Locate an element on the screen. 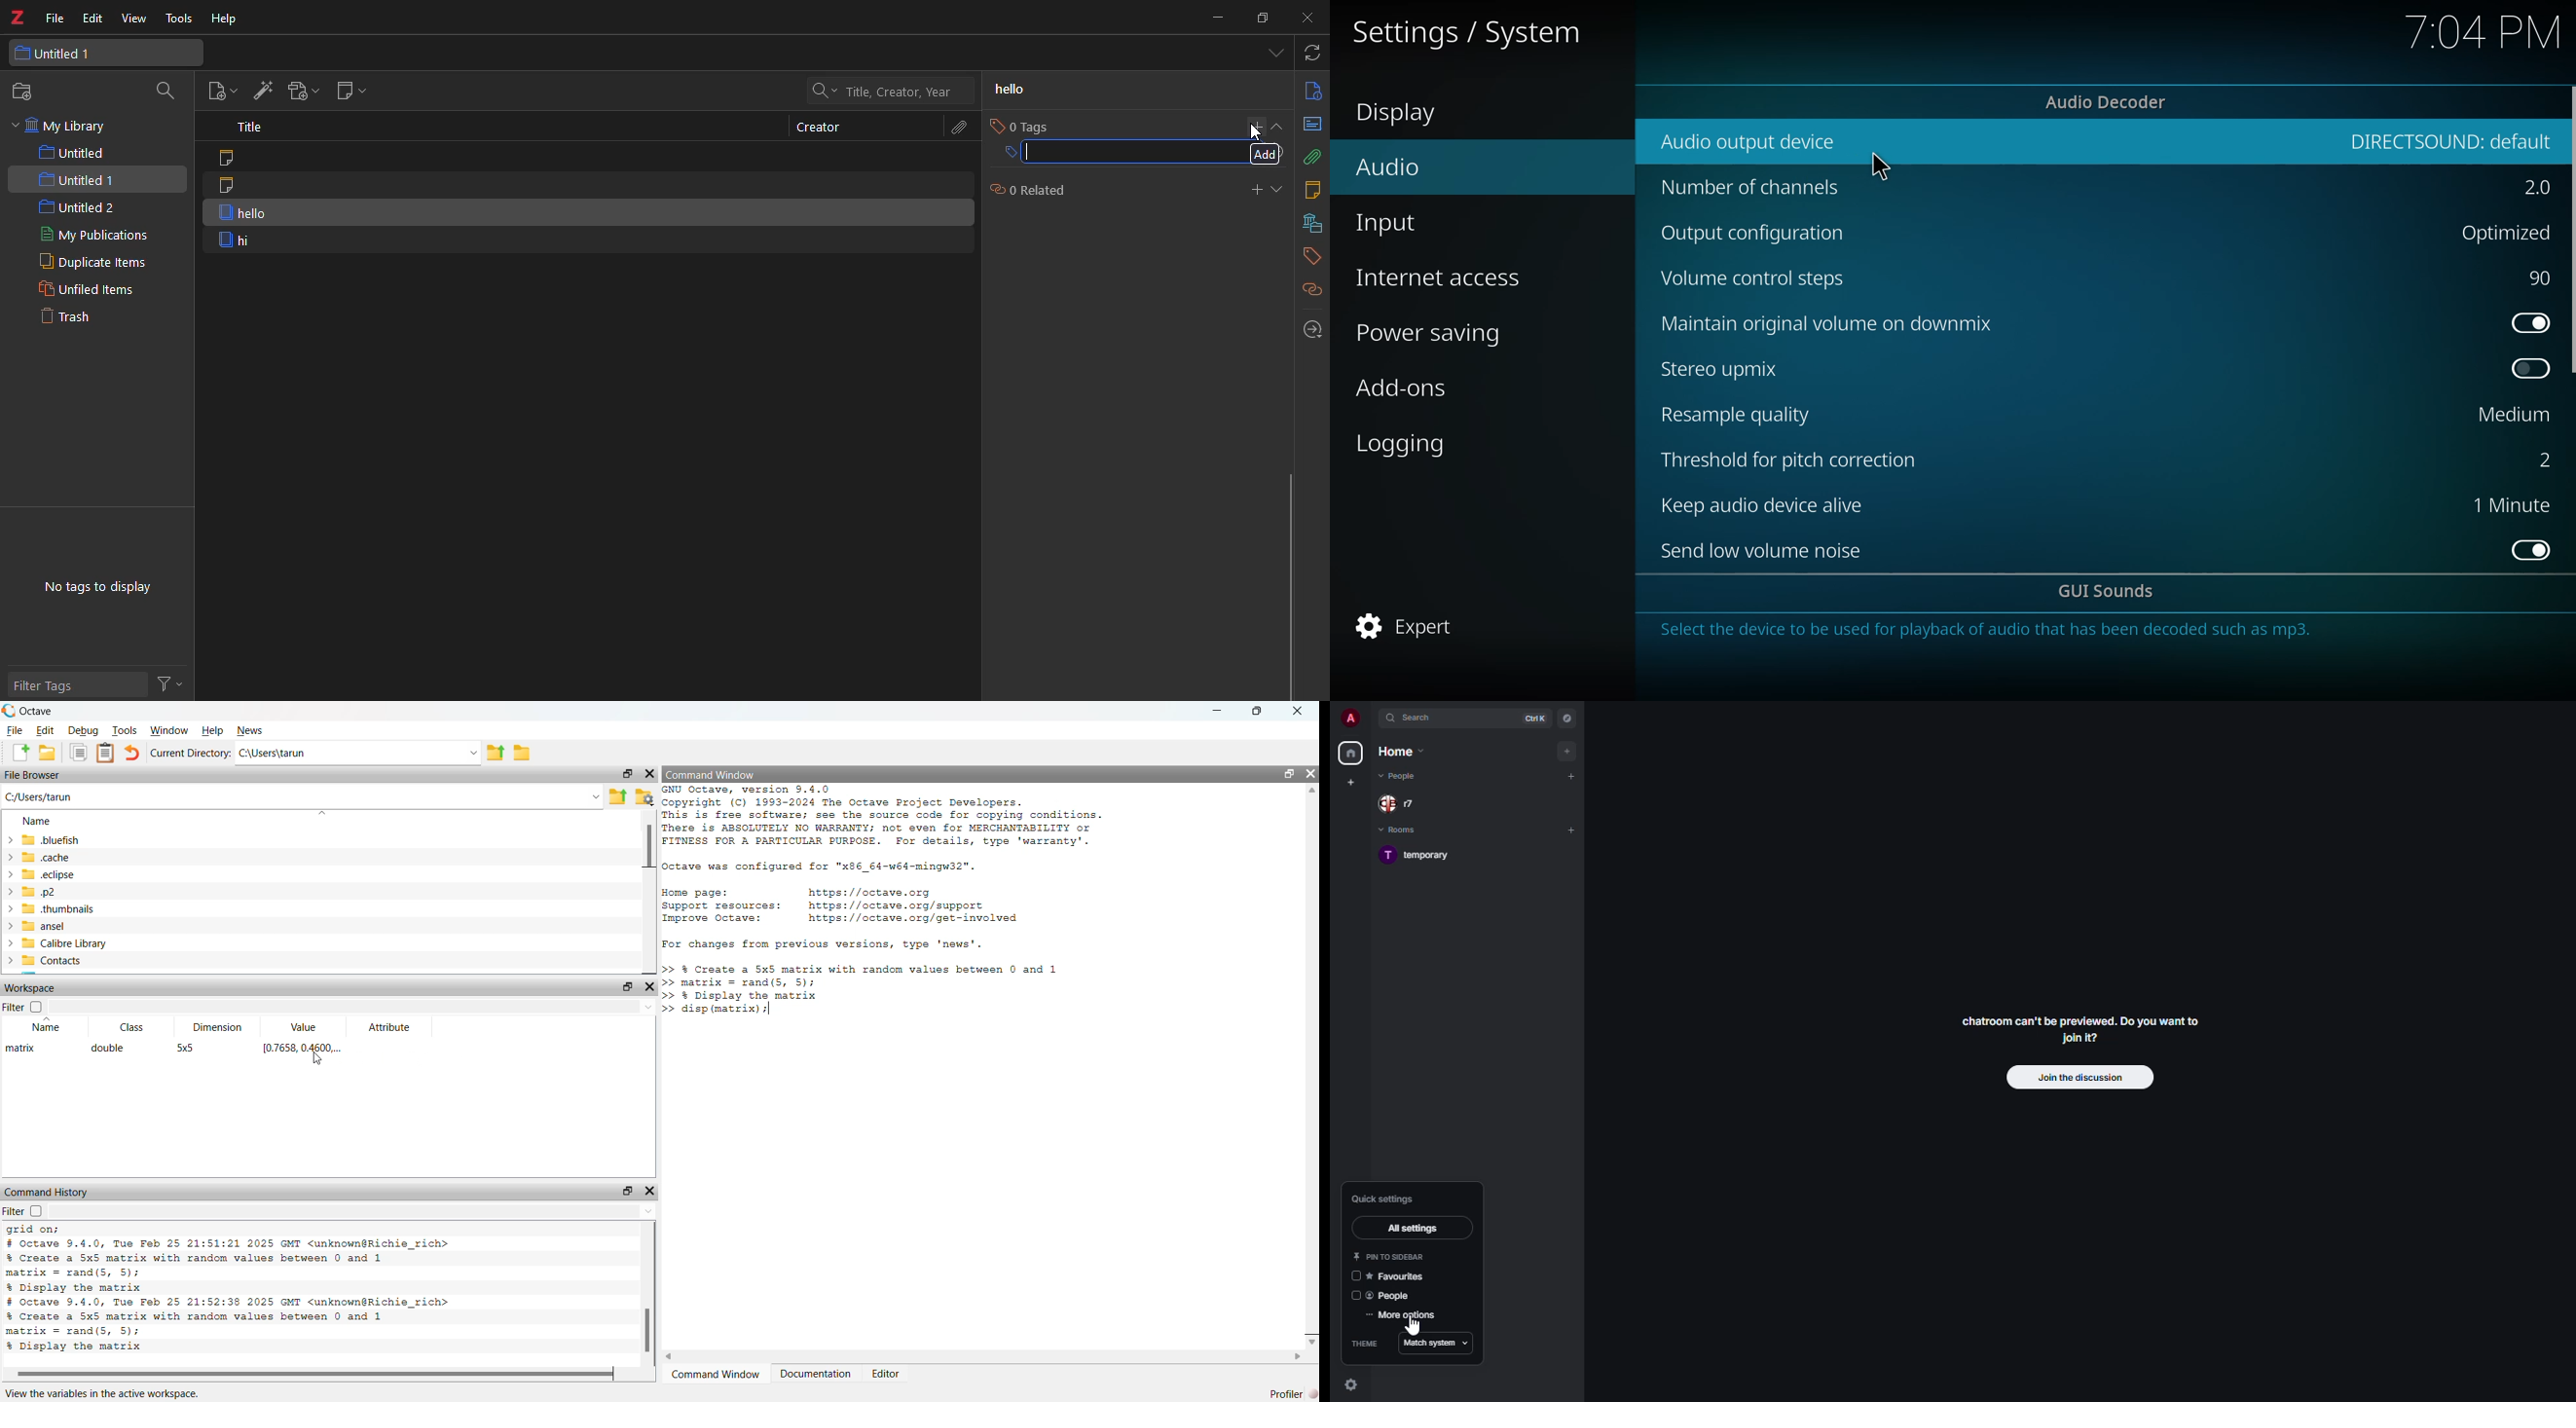 Image resolution: width=2576 pixels, height=1428 pixels. room is located at coordinates (1422, 856).